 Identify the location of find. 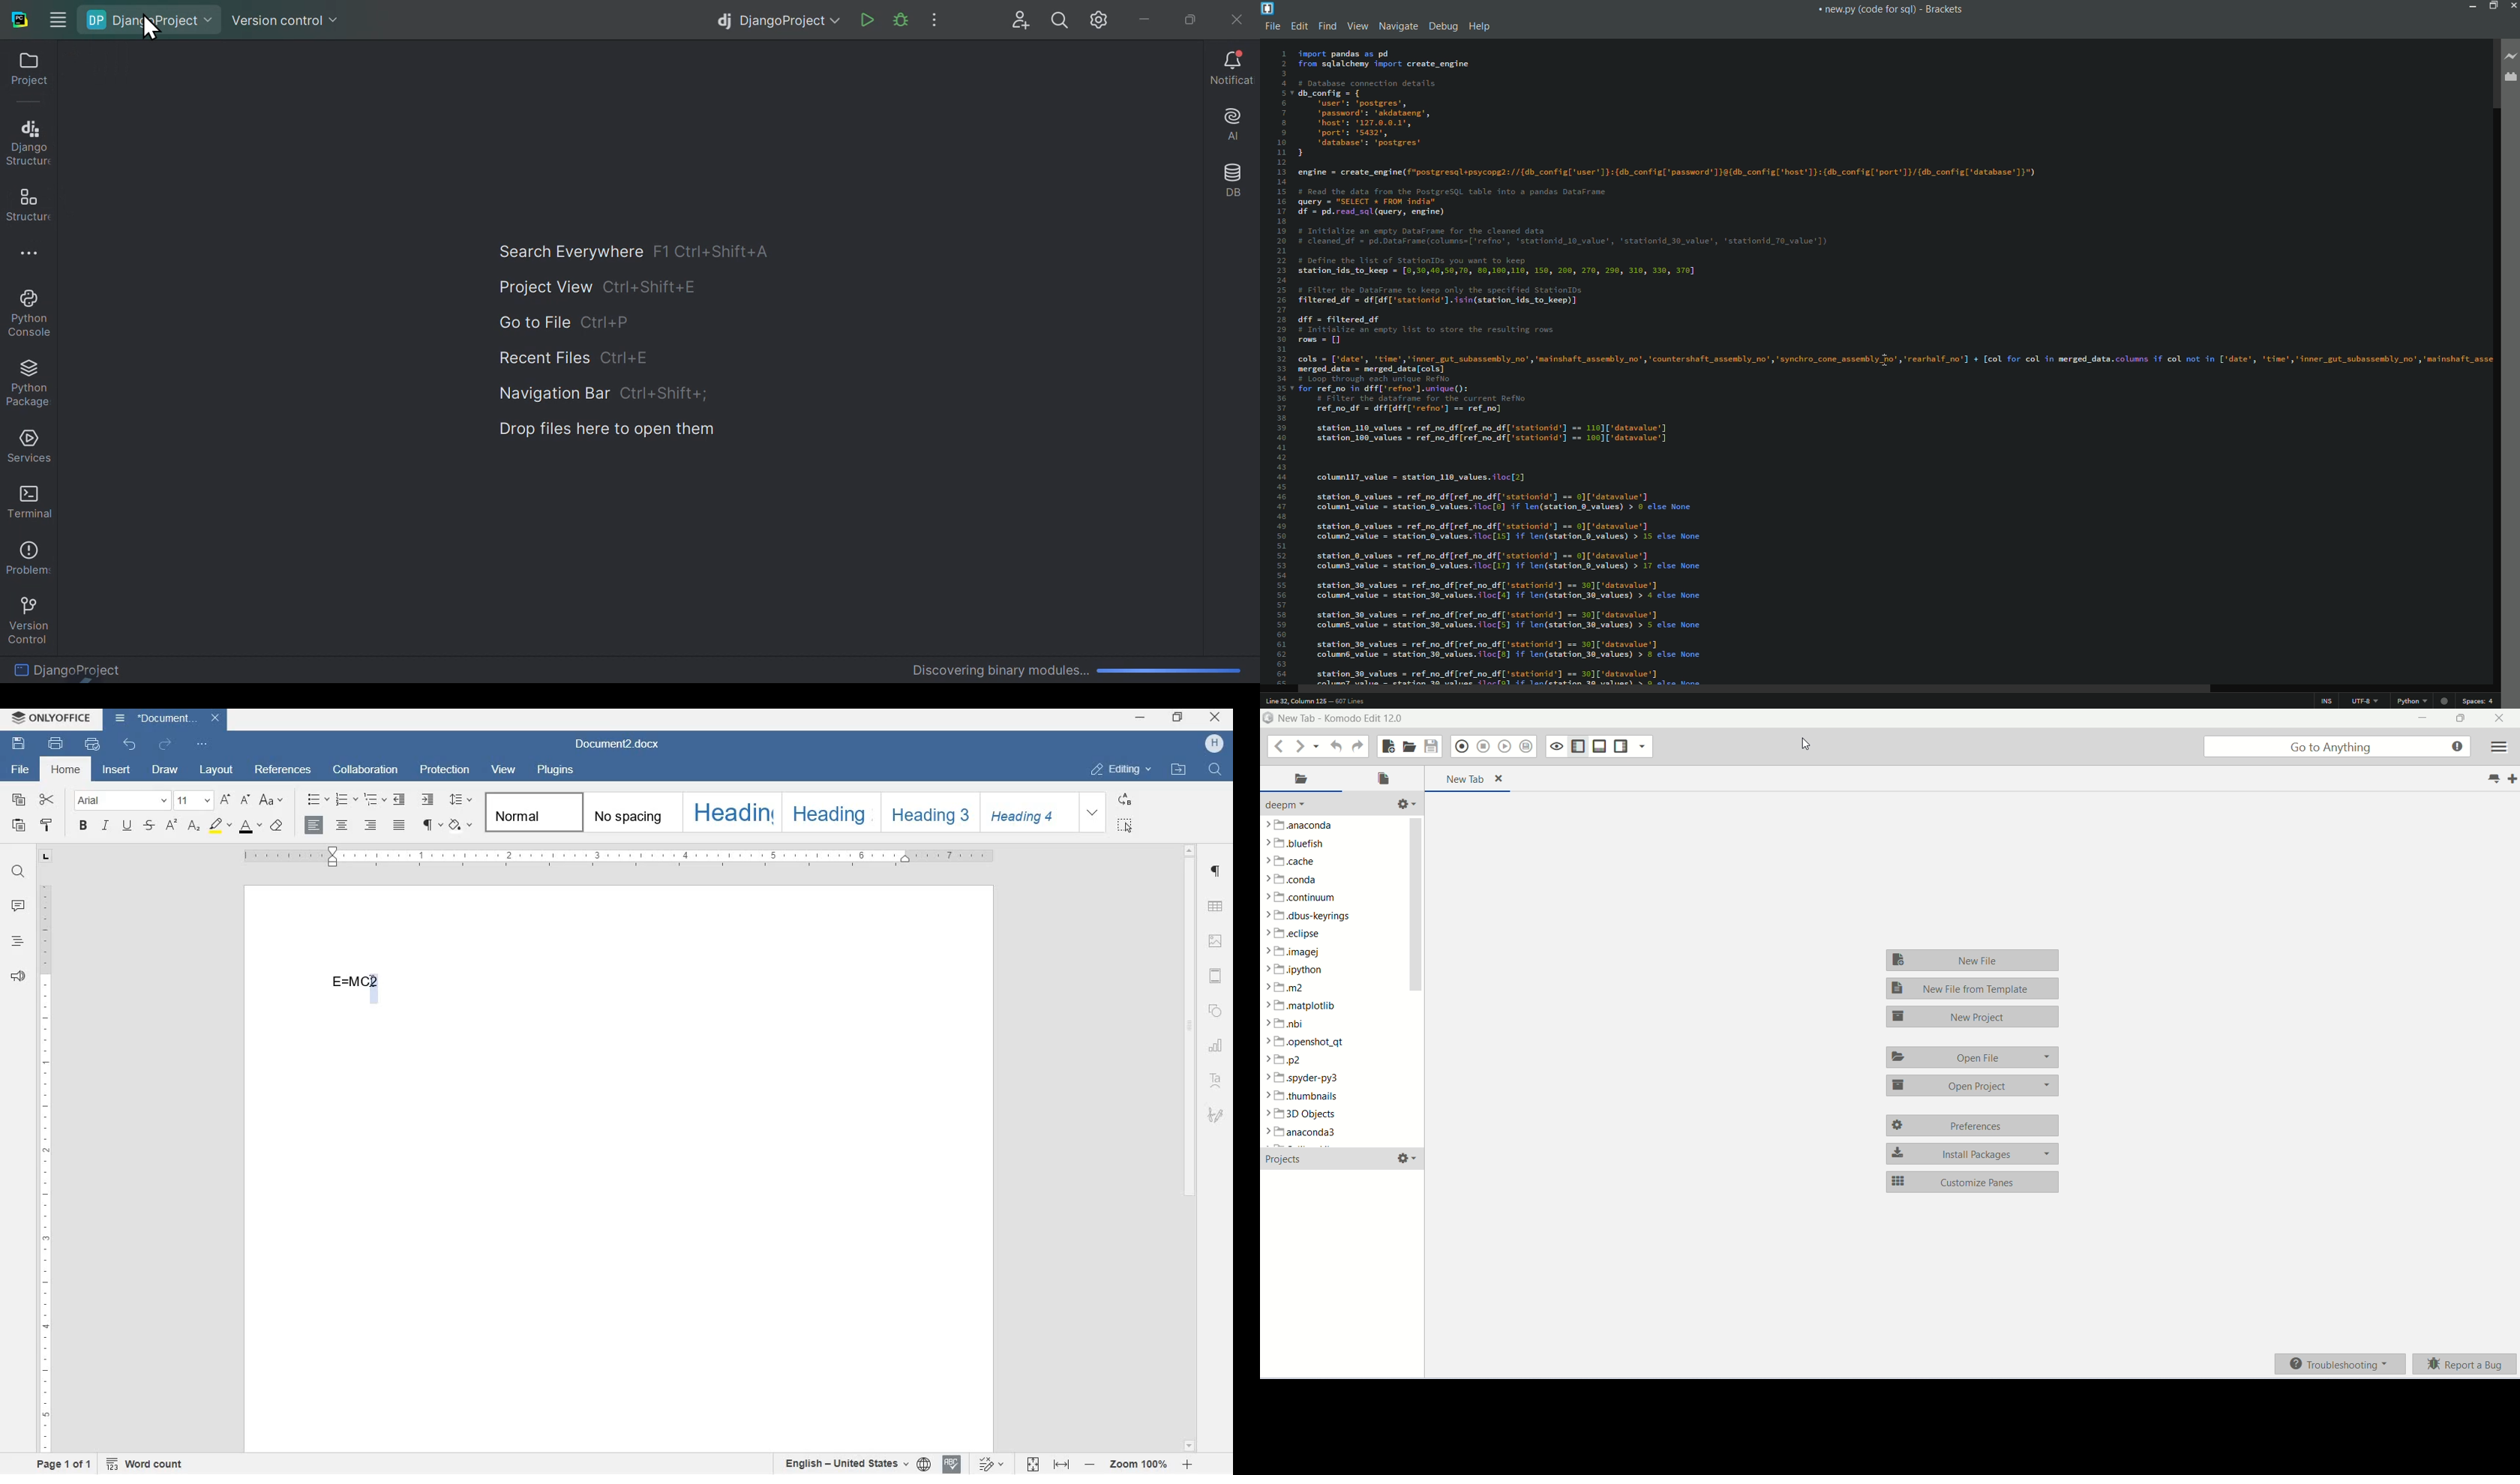
(1214, 769).